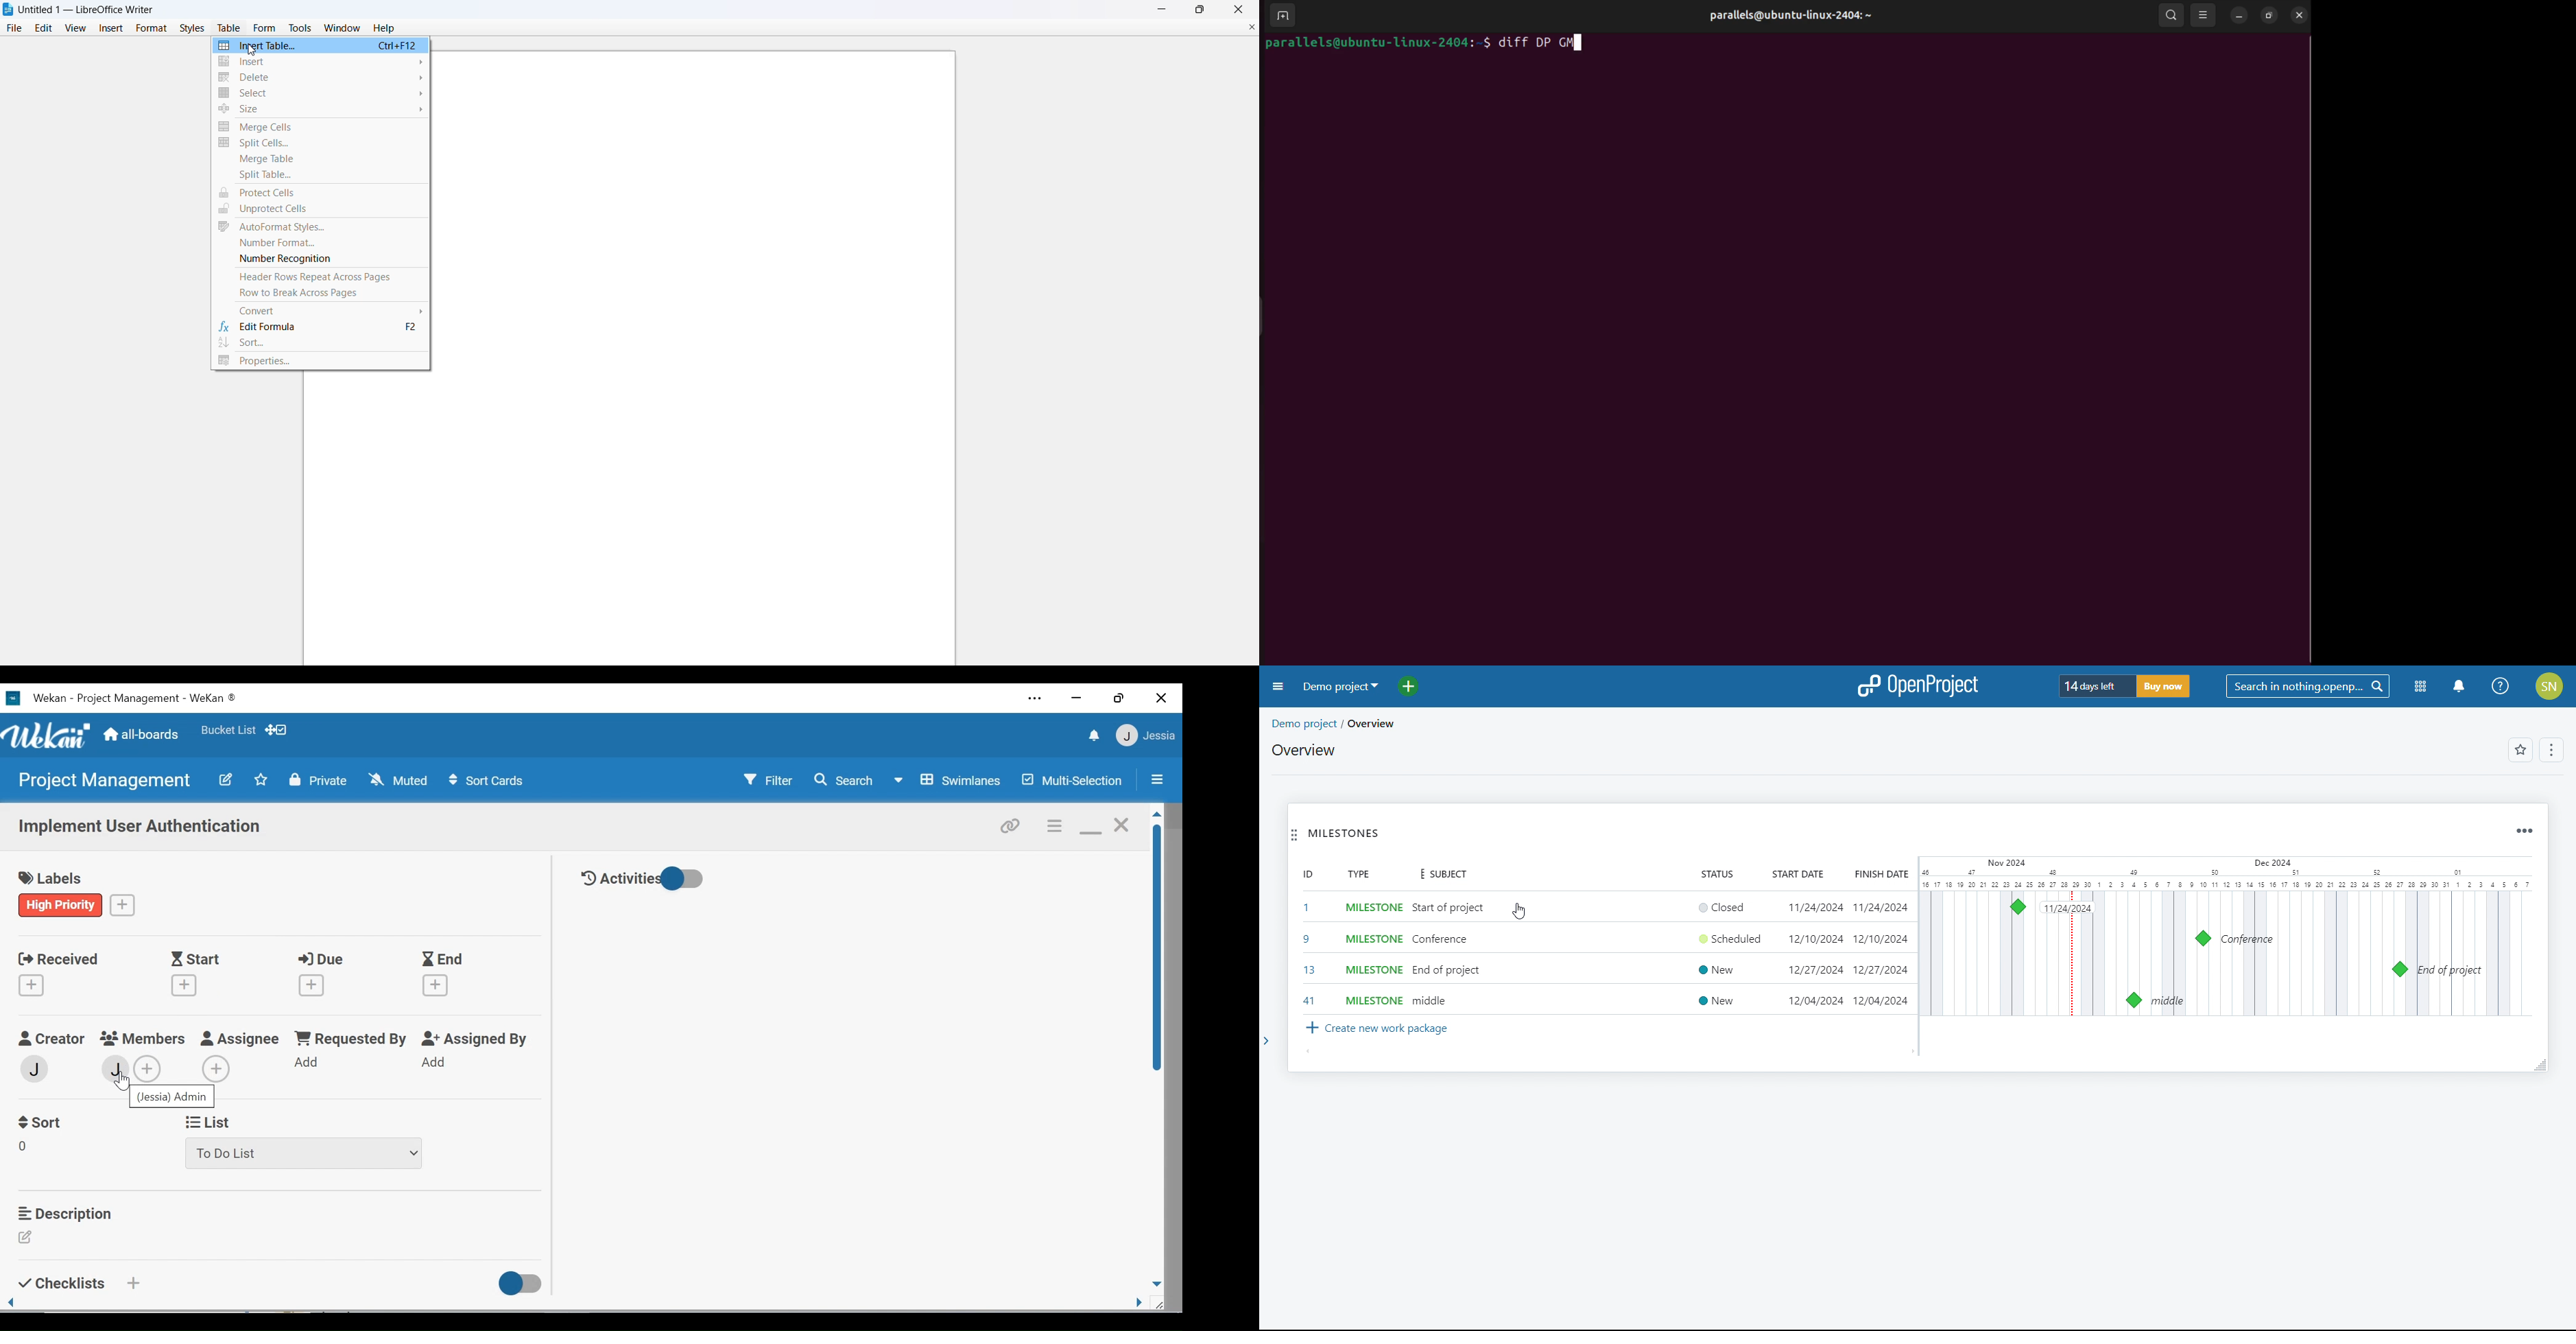 Image resolution: width=2576 pixels, height=1344 pixels. Describe the element at coordinates (1880, 875) in the screenshot. I see `finish date` at that location.